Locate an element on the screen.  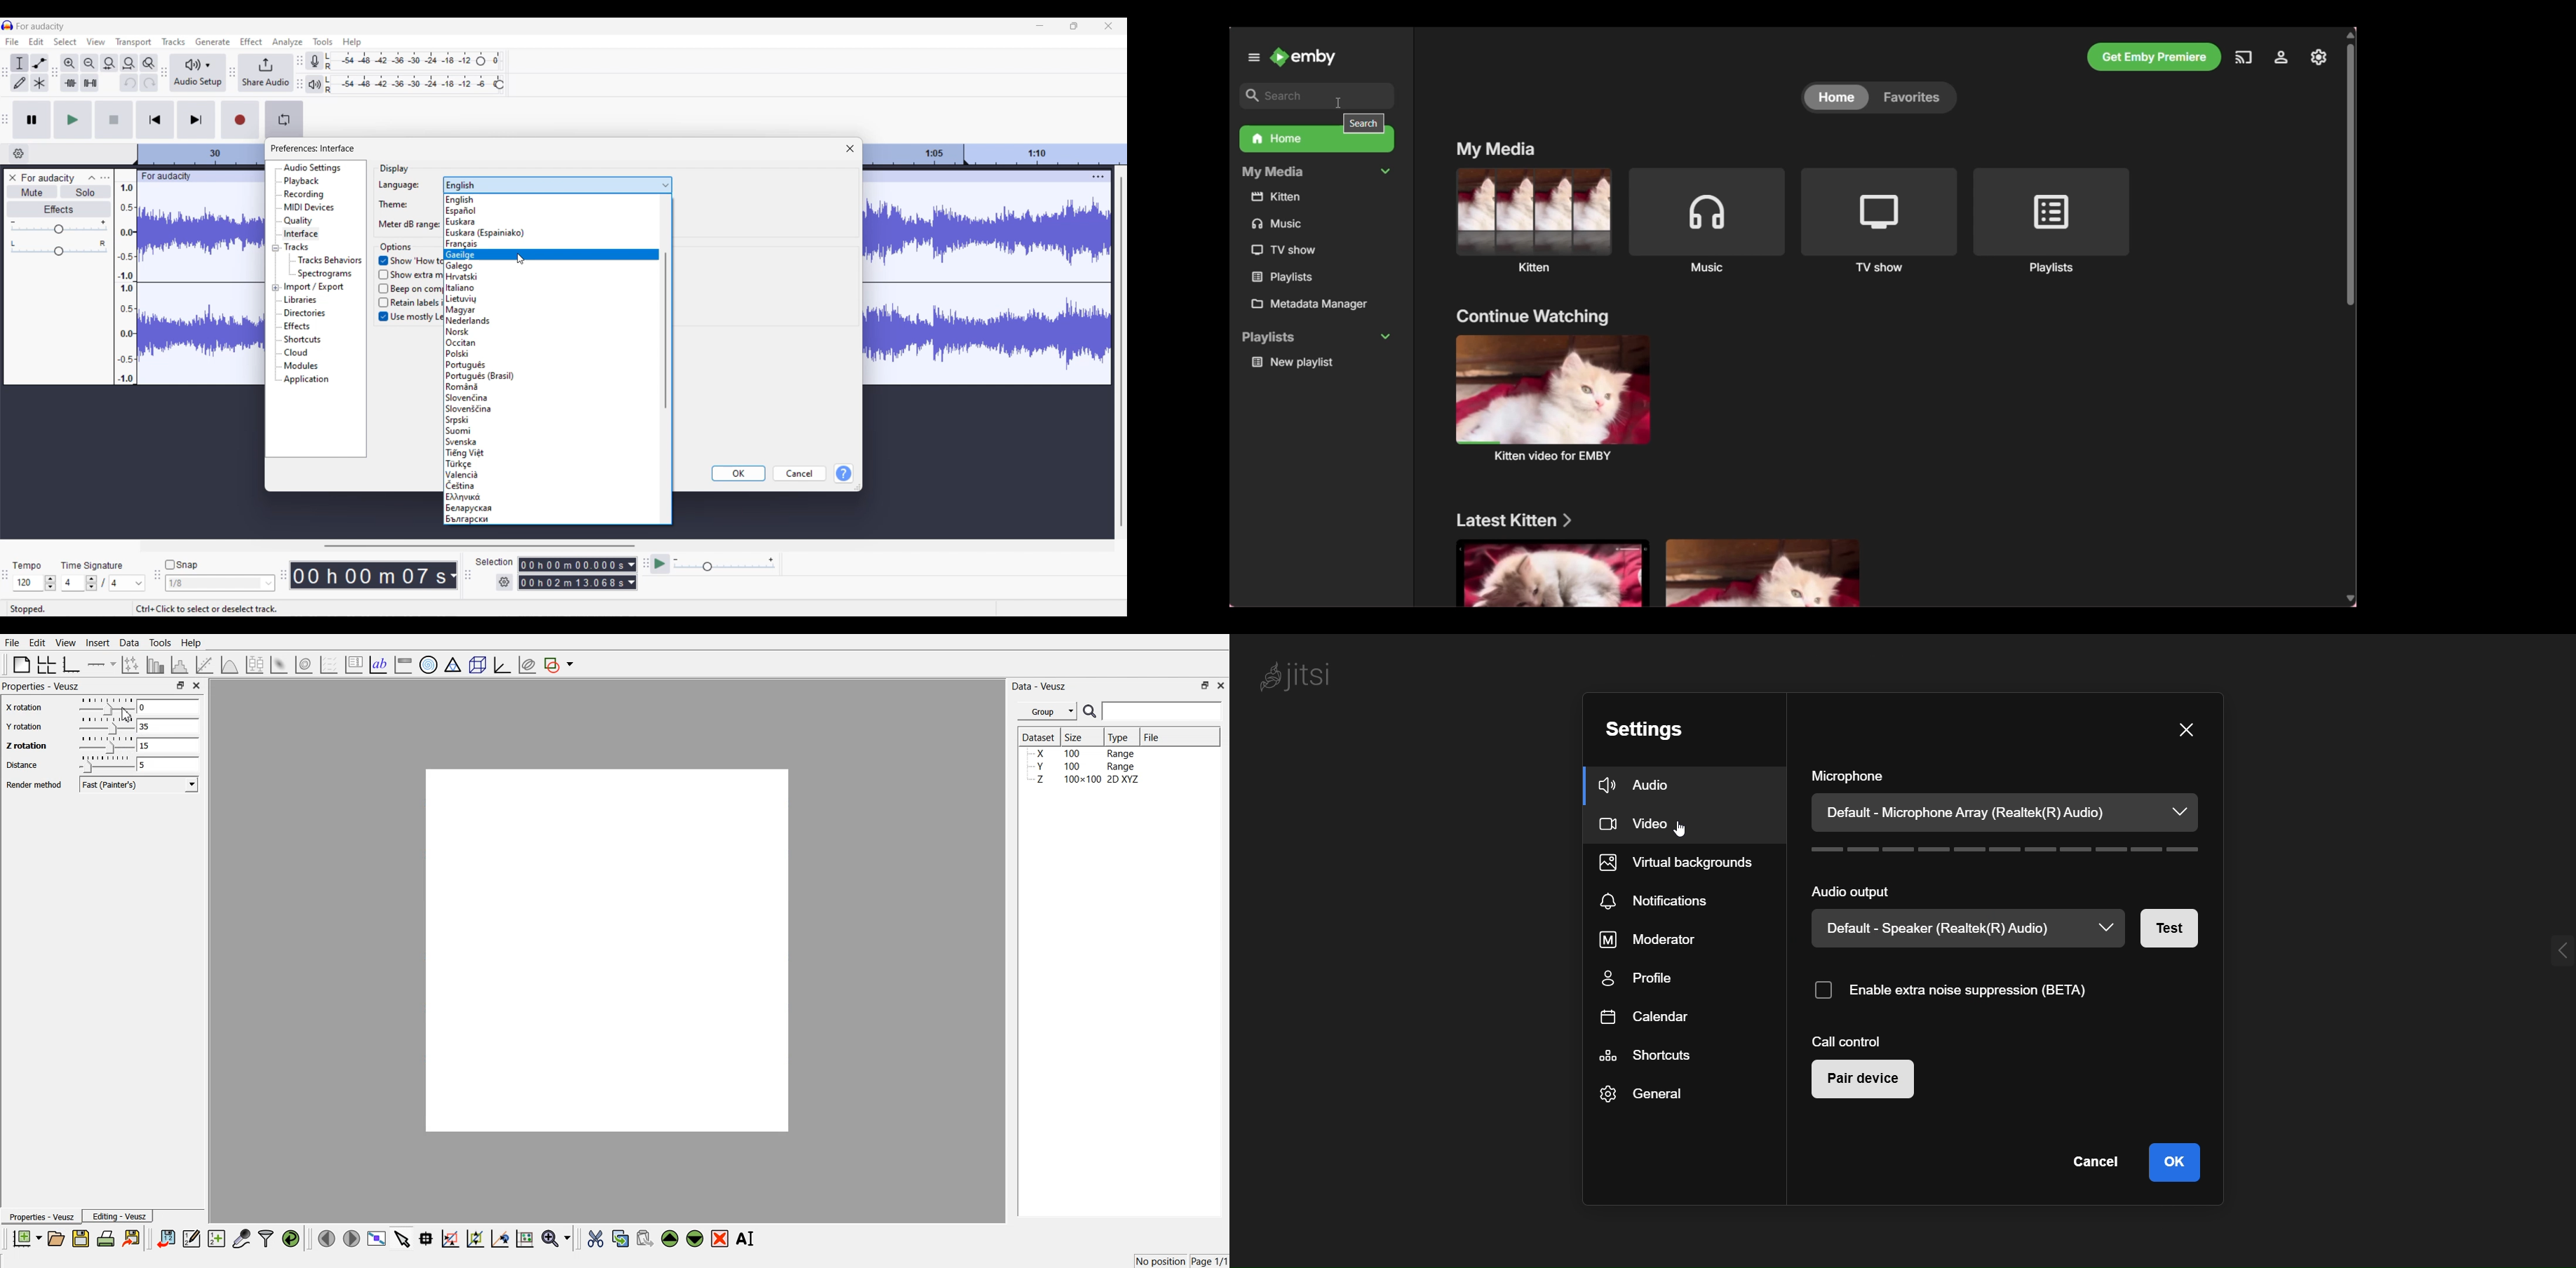
stopped is located at coordinates (32, 606).